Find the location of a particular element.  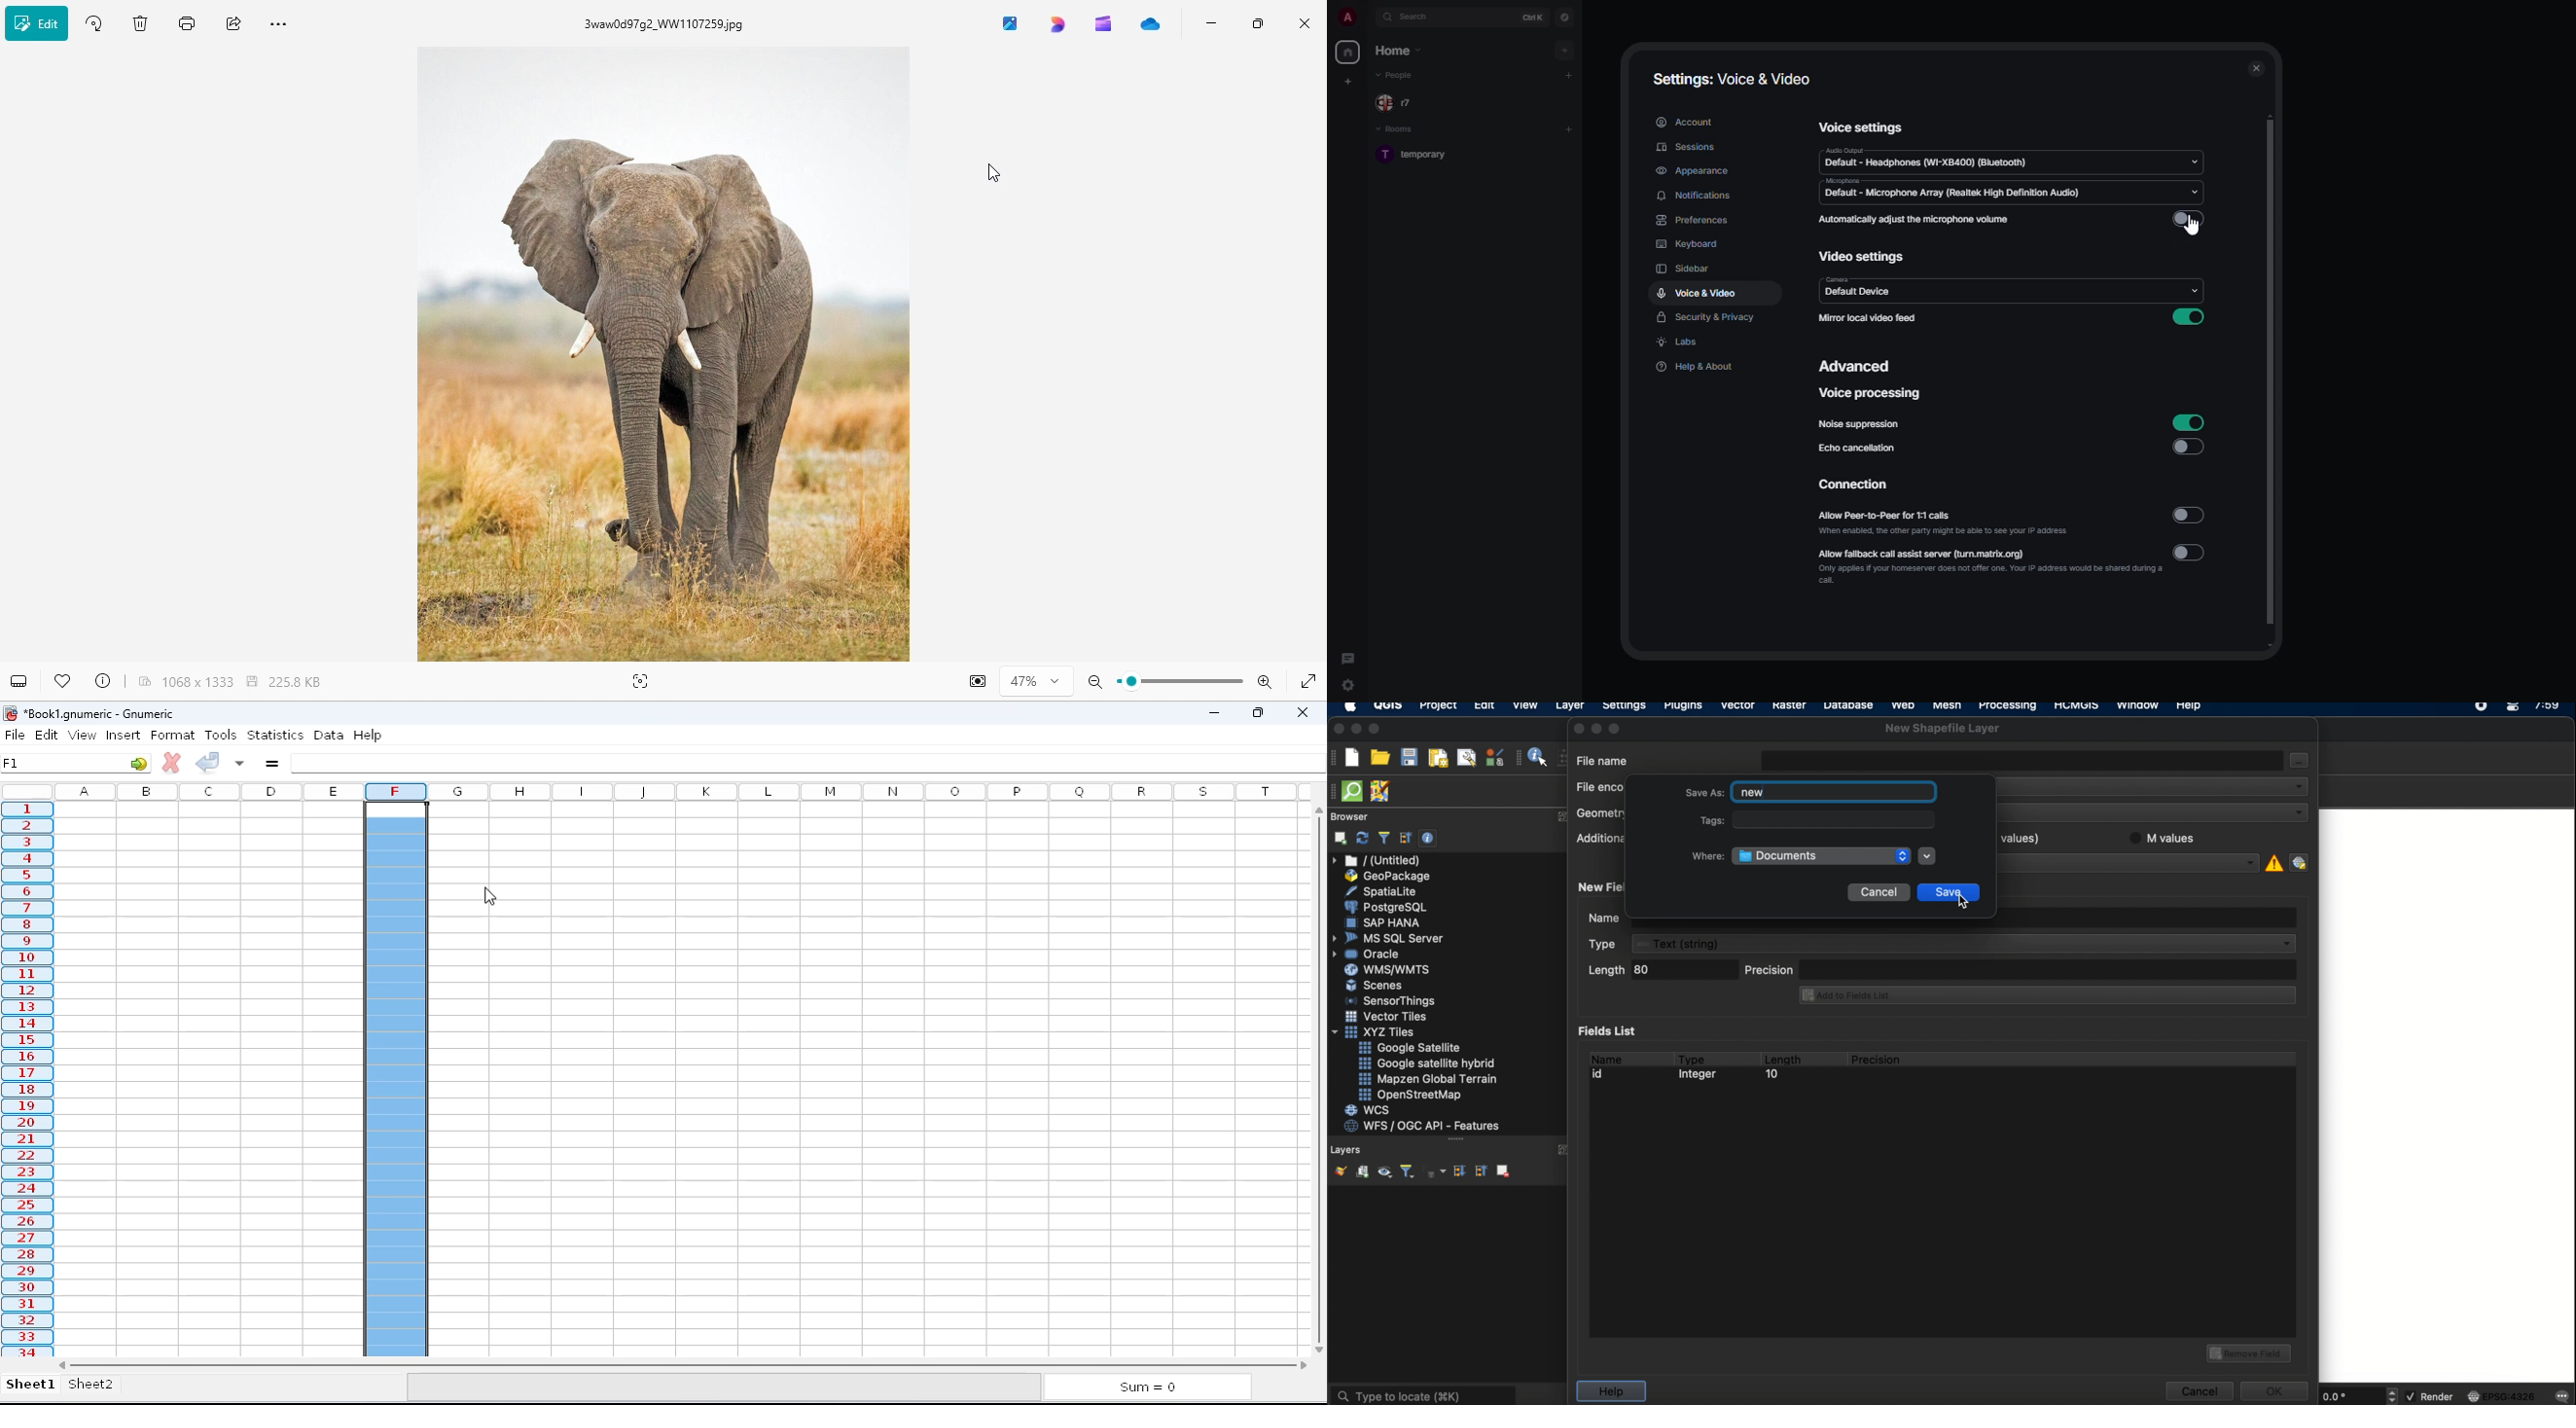

format is located at coordinates (173, 736).